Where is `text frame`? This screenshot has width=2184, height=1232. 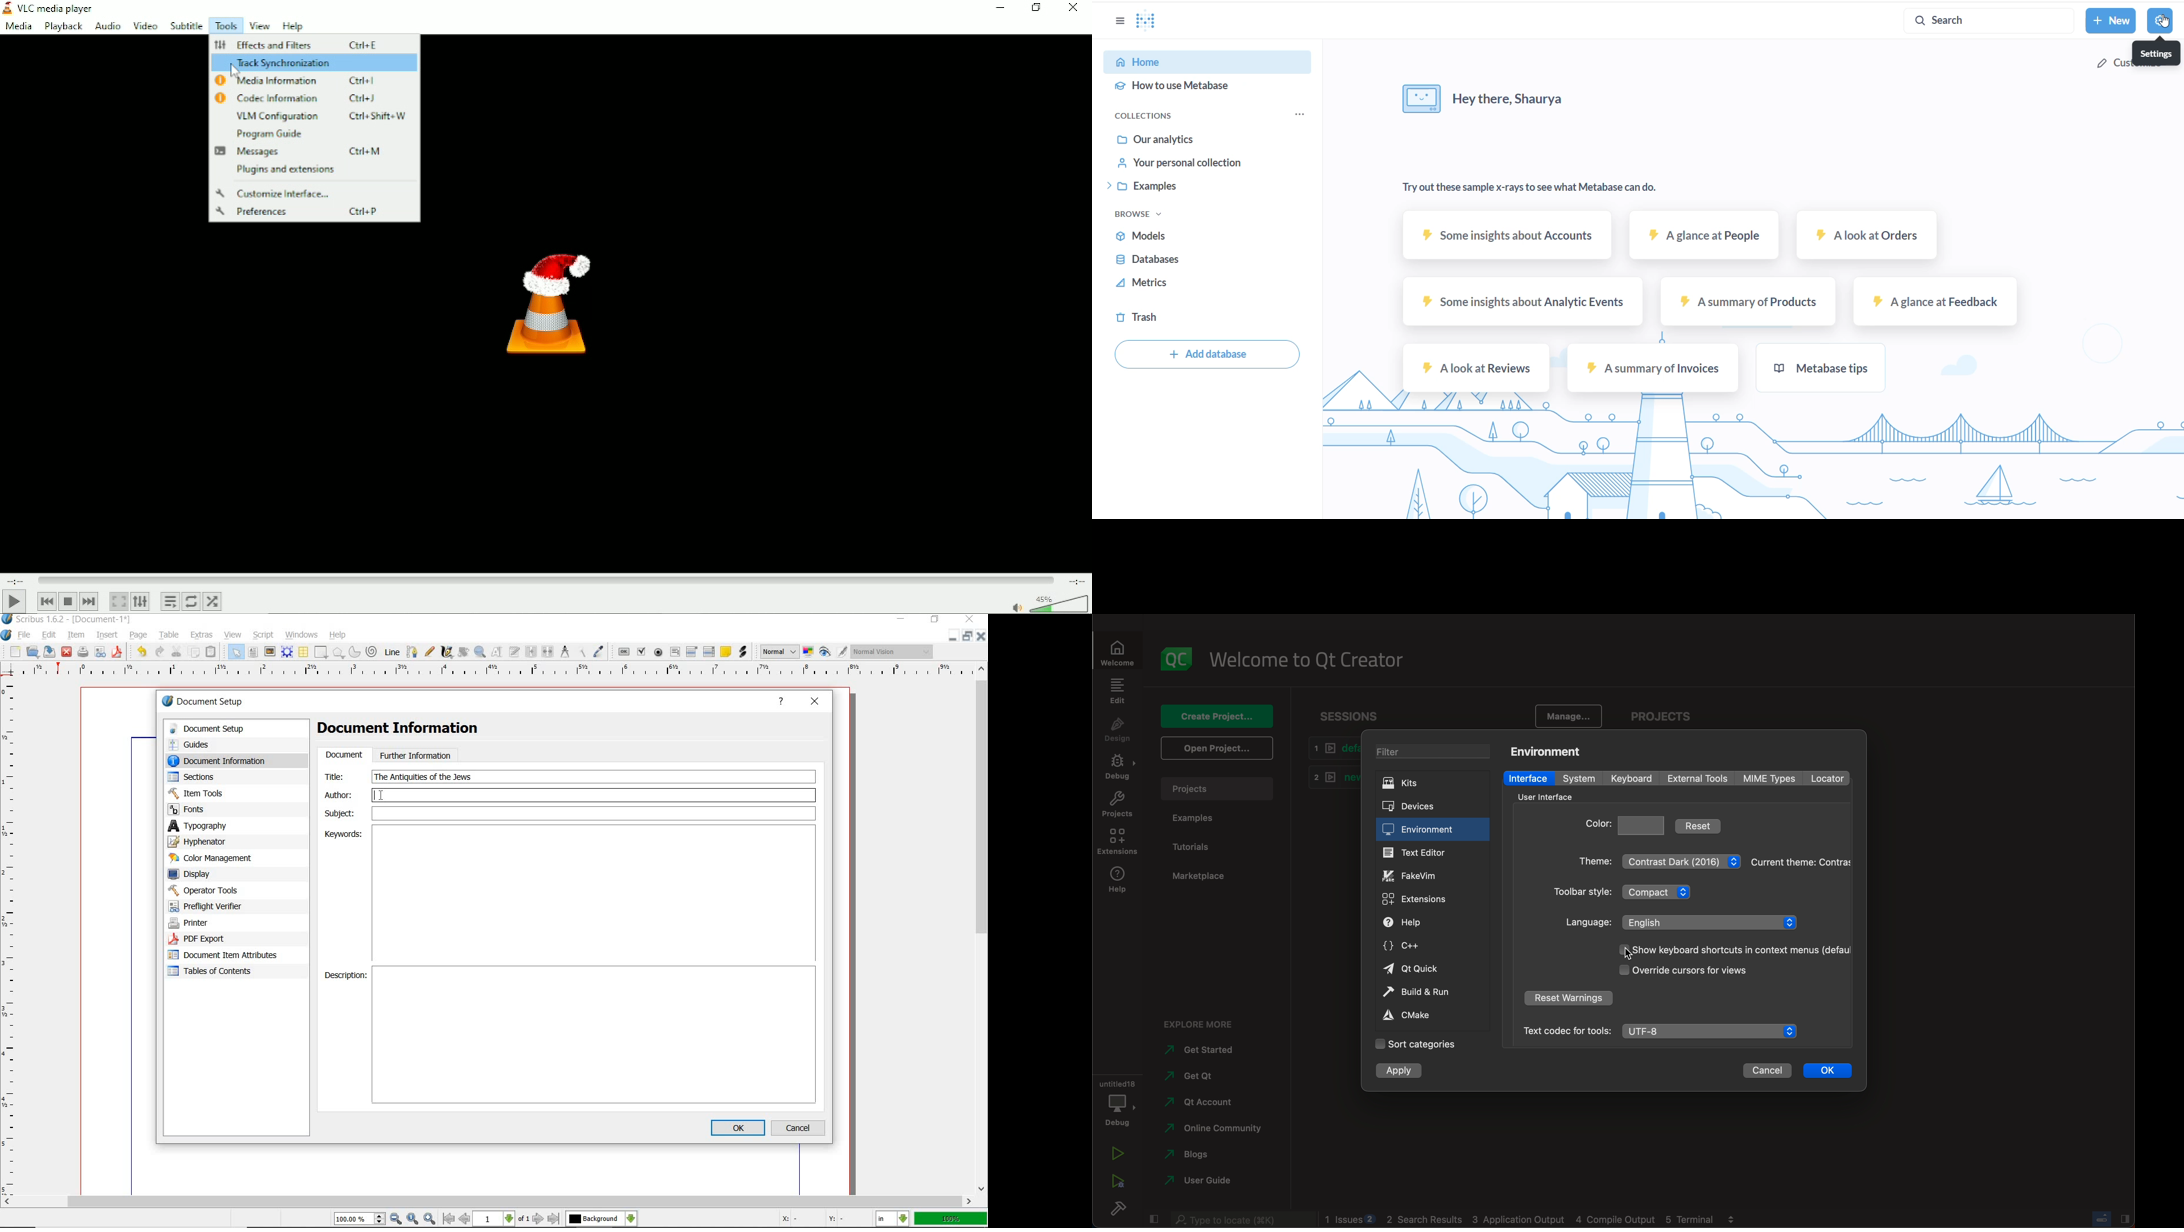
text frame is located at coordinates (253, 652).